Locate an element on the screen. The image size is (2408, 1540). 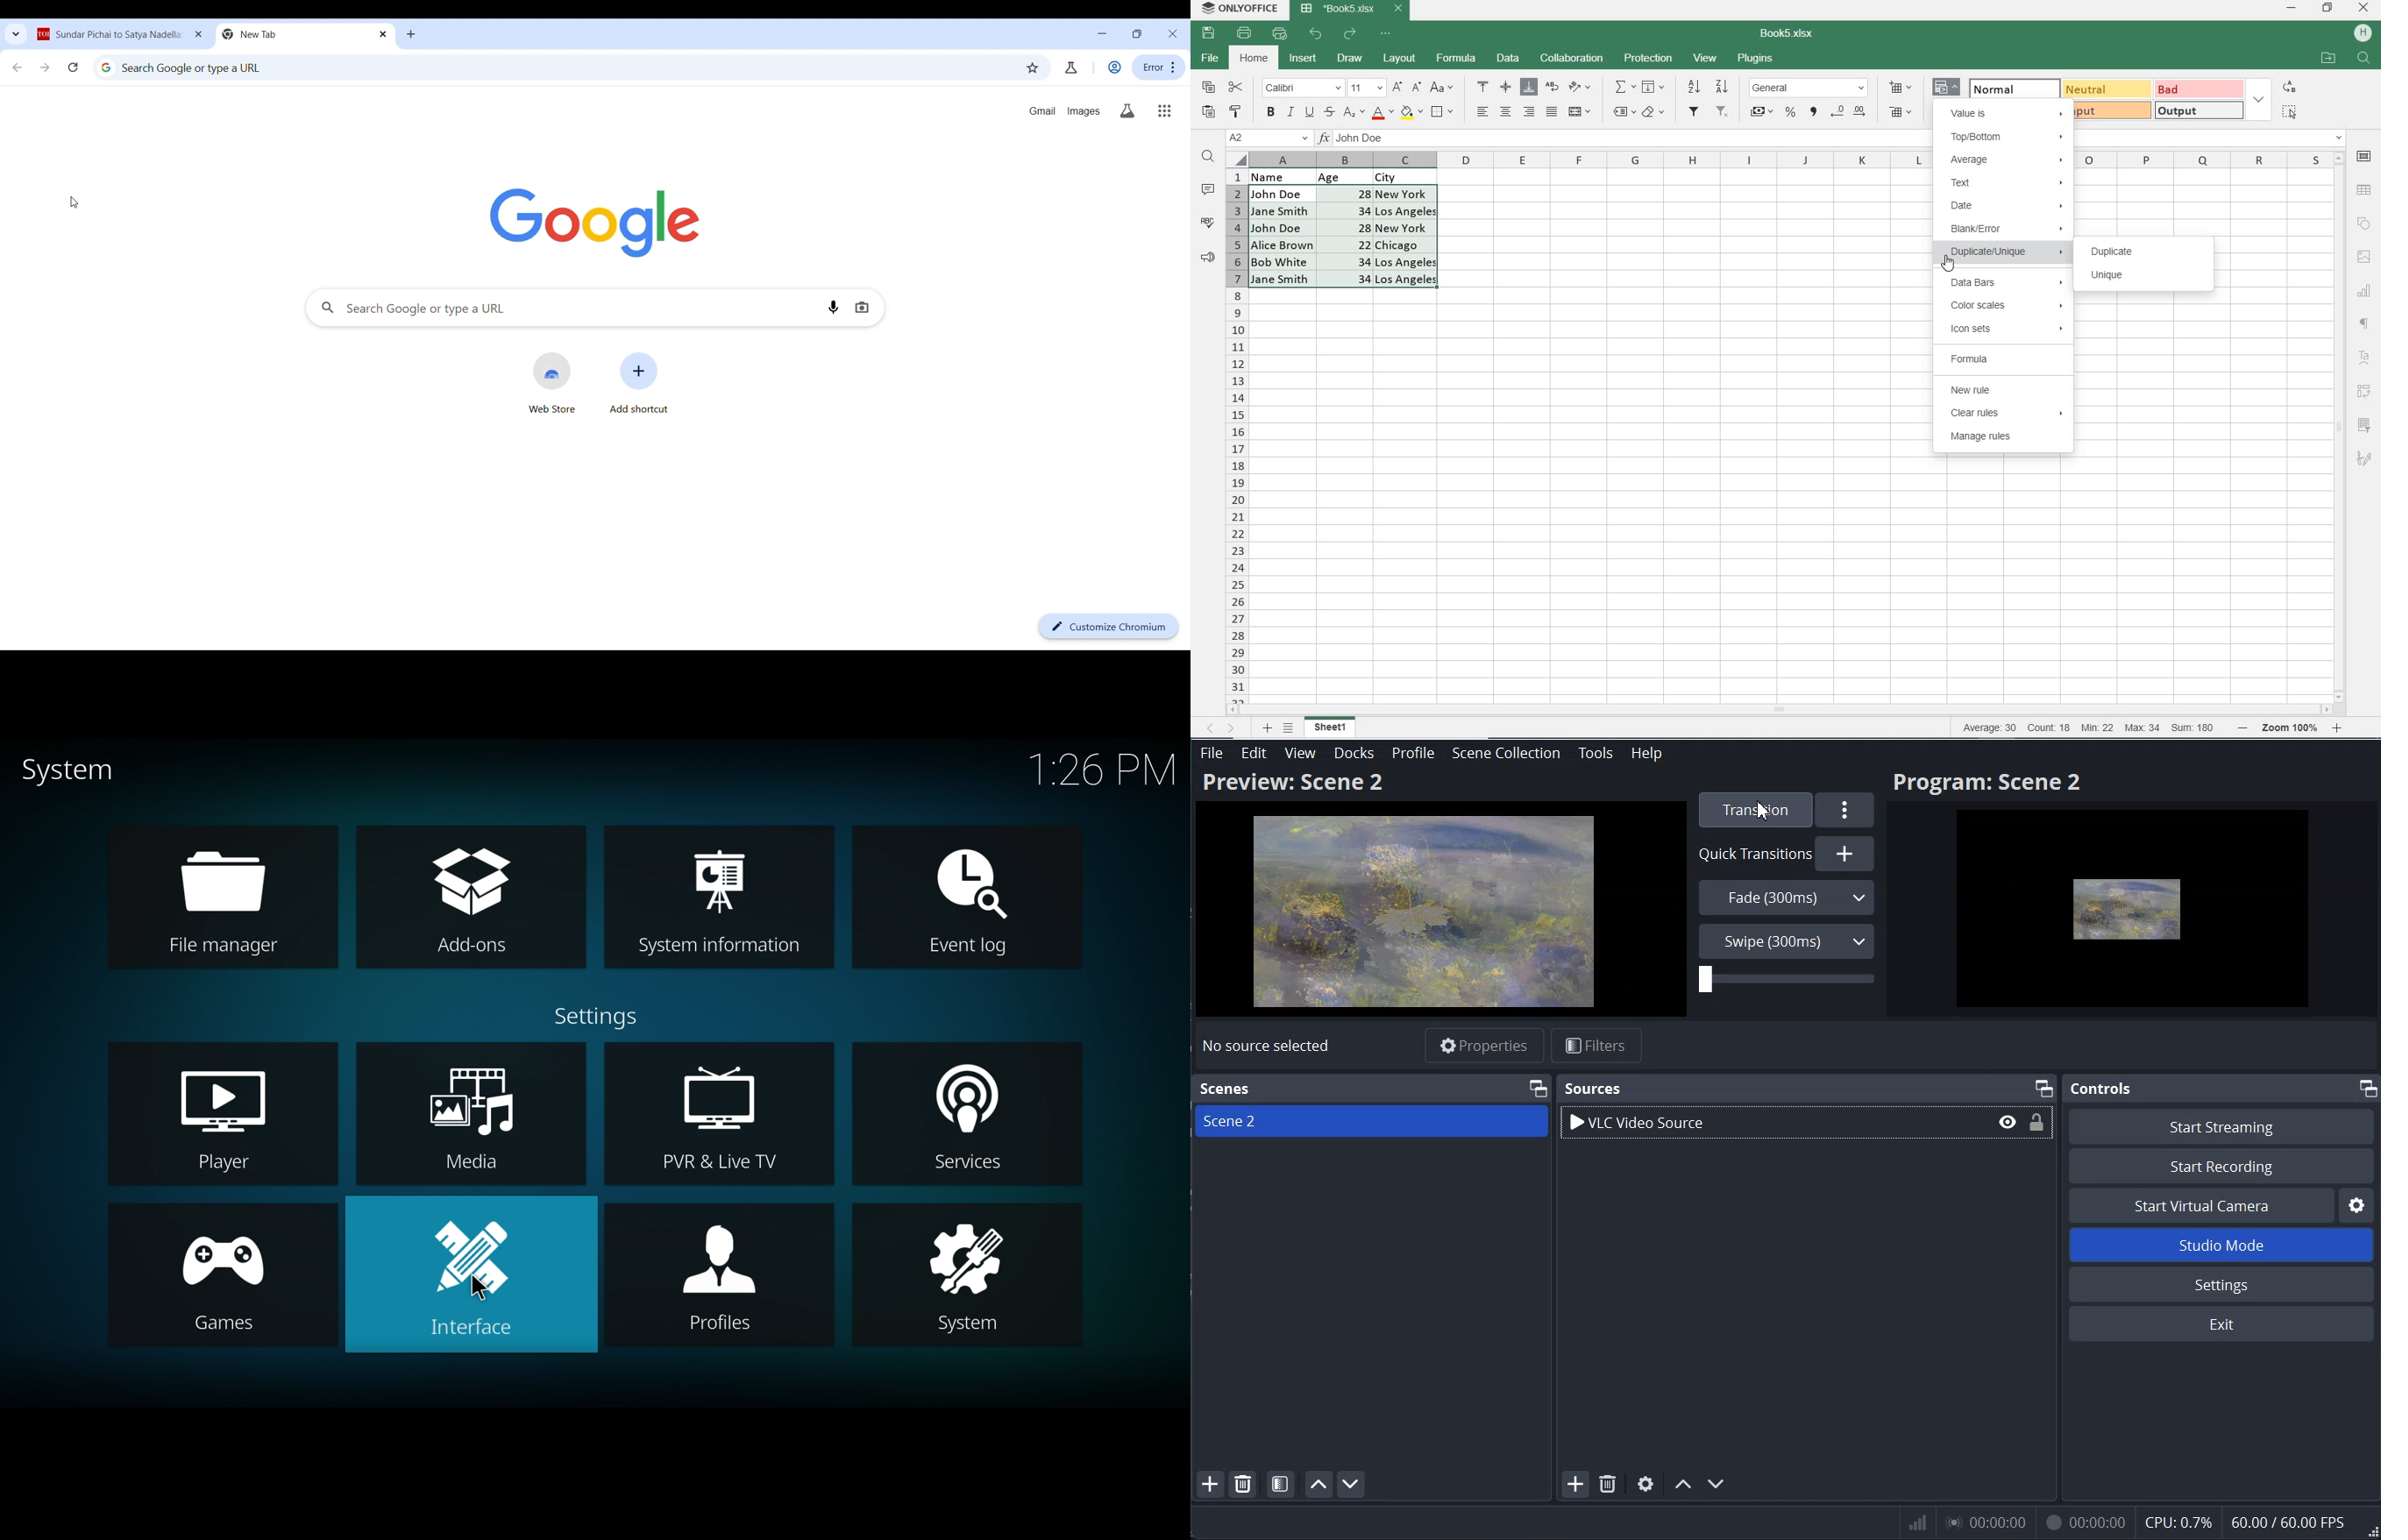
CLEAR RULES is located at coordinates (2005, 414).